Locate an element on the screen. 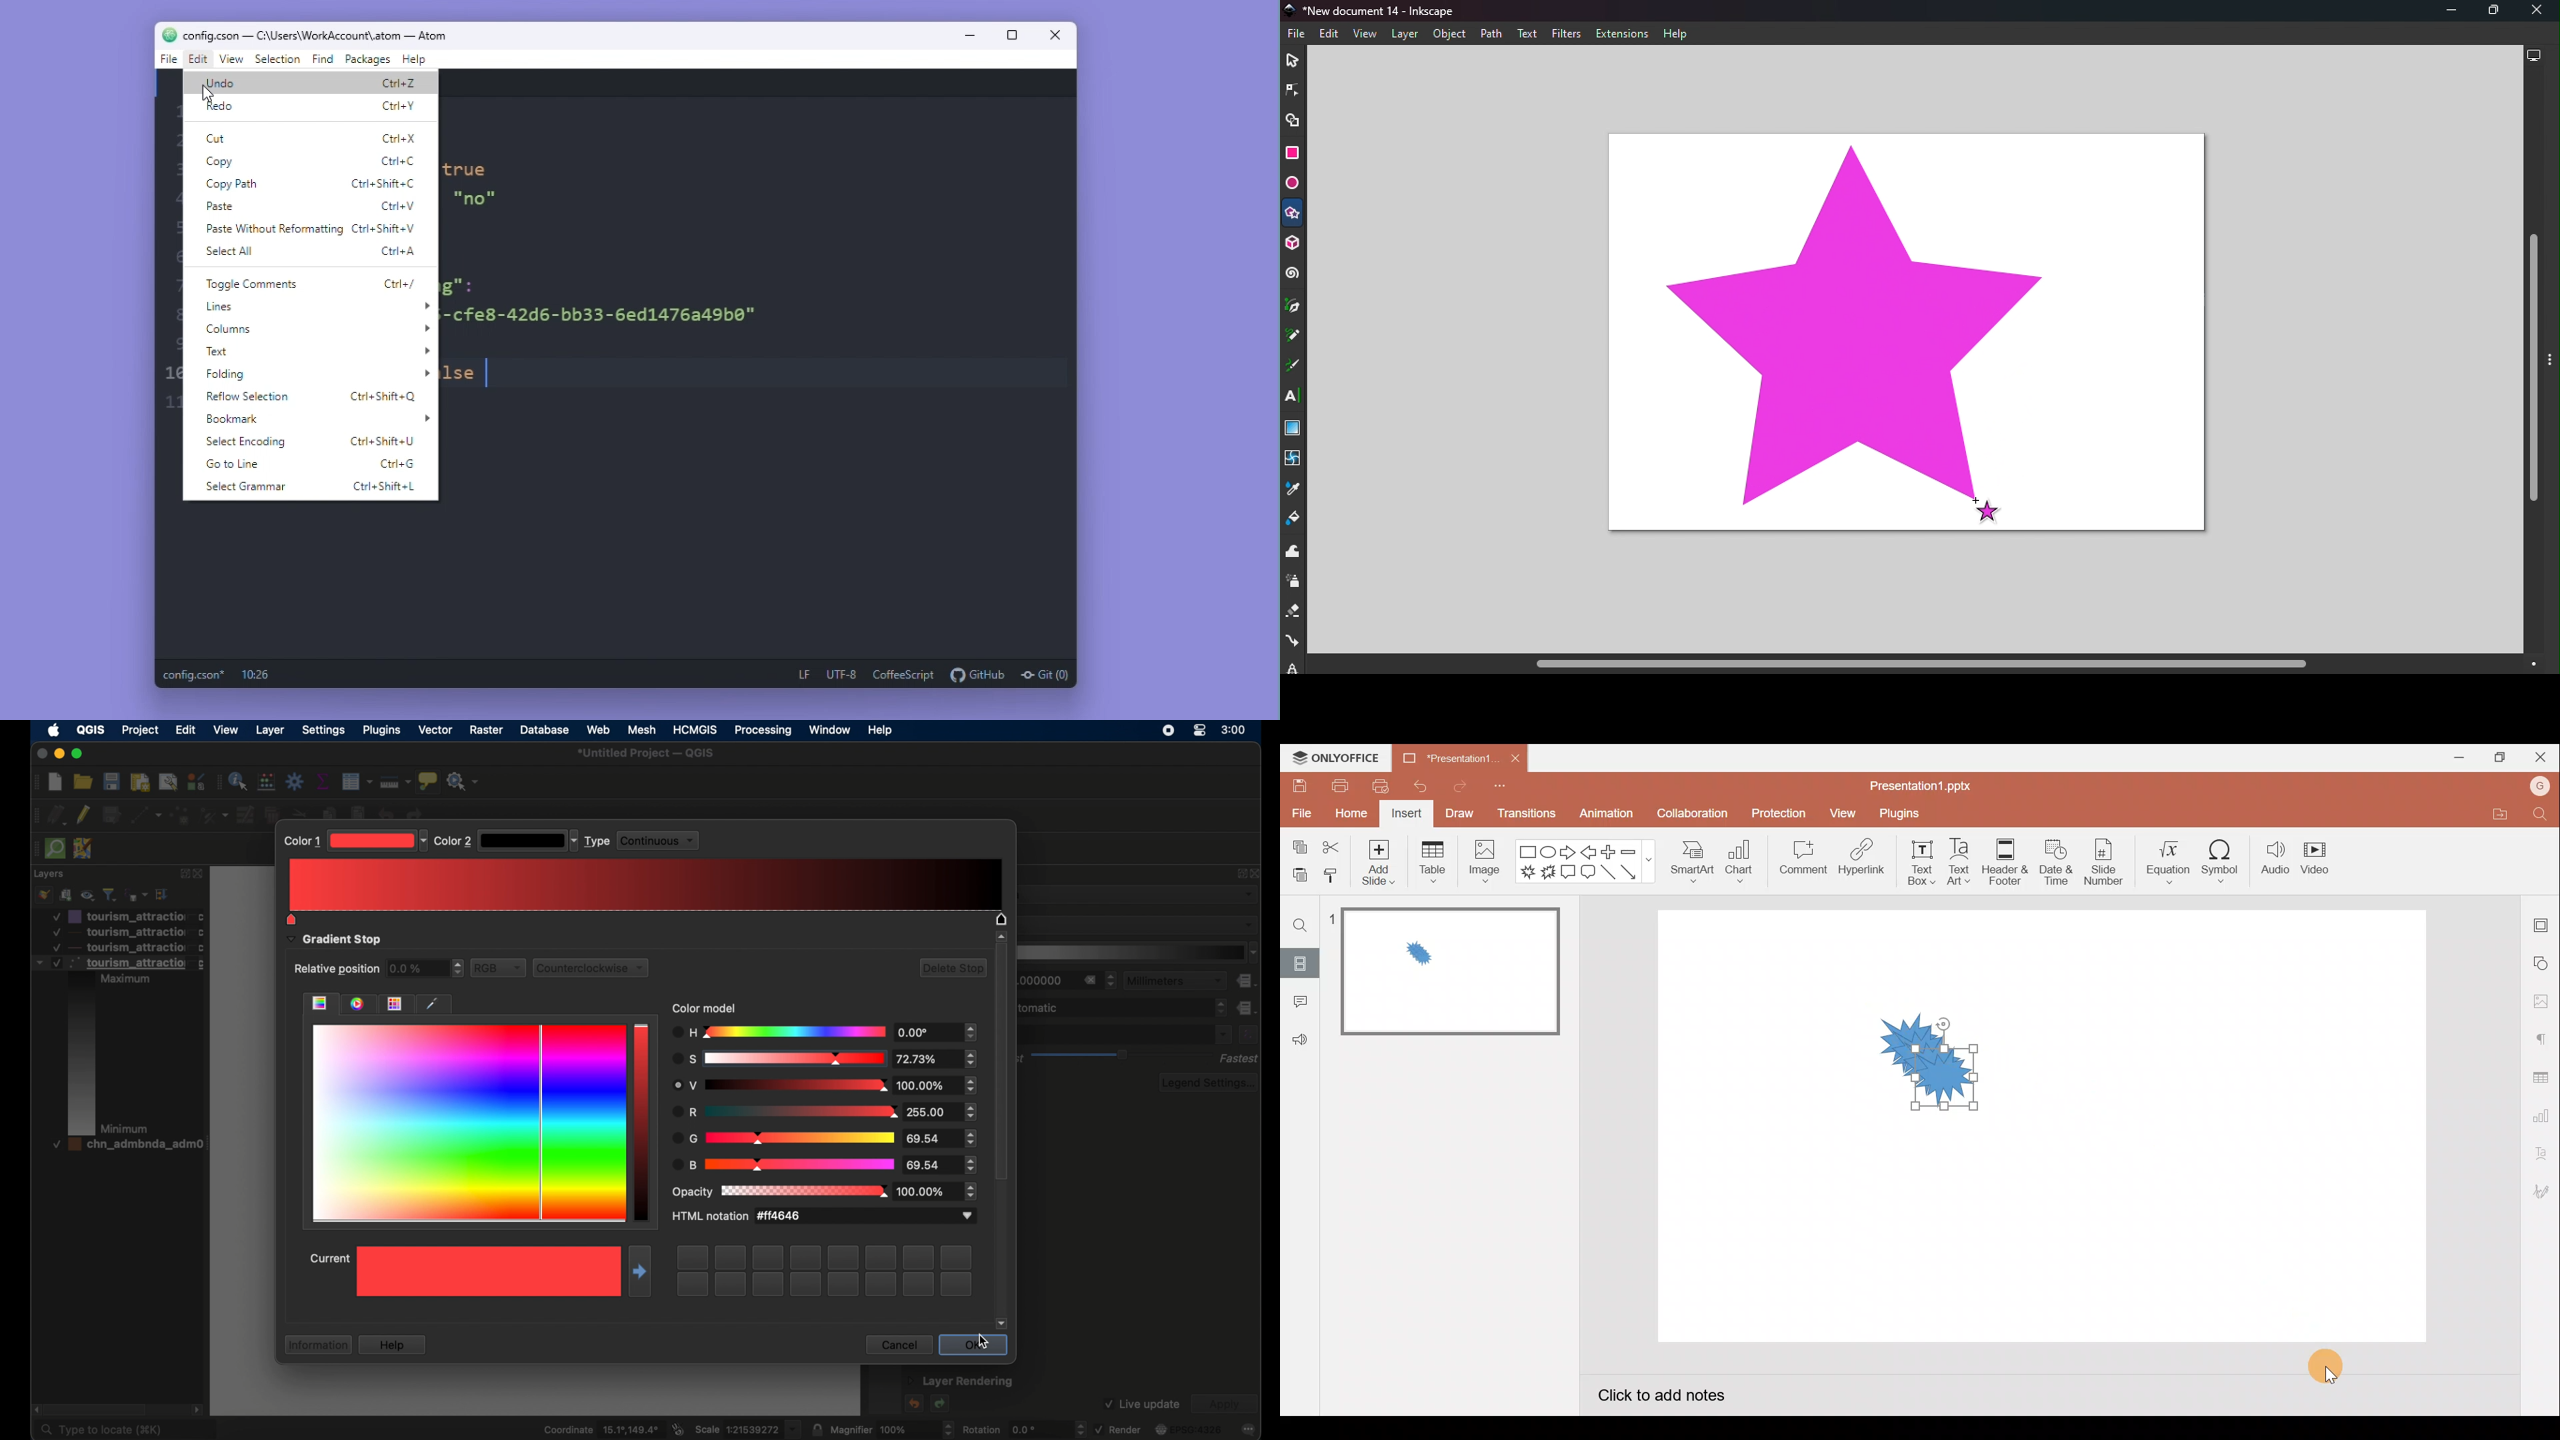 Image resolution: width=2576 pixels, height=1456 pixels. maximize is located at coordinates (1017, 34).